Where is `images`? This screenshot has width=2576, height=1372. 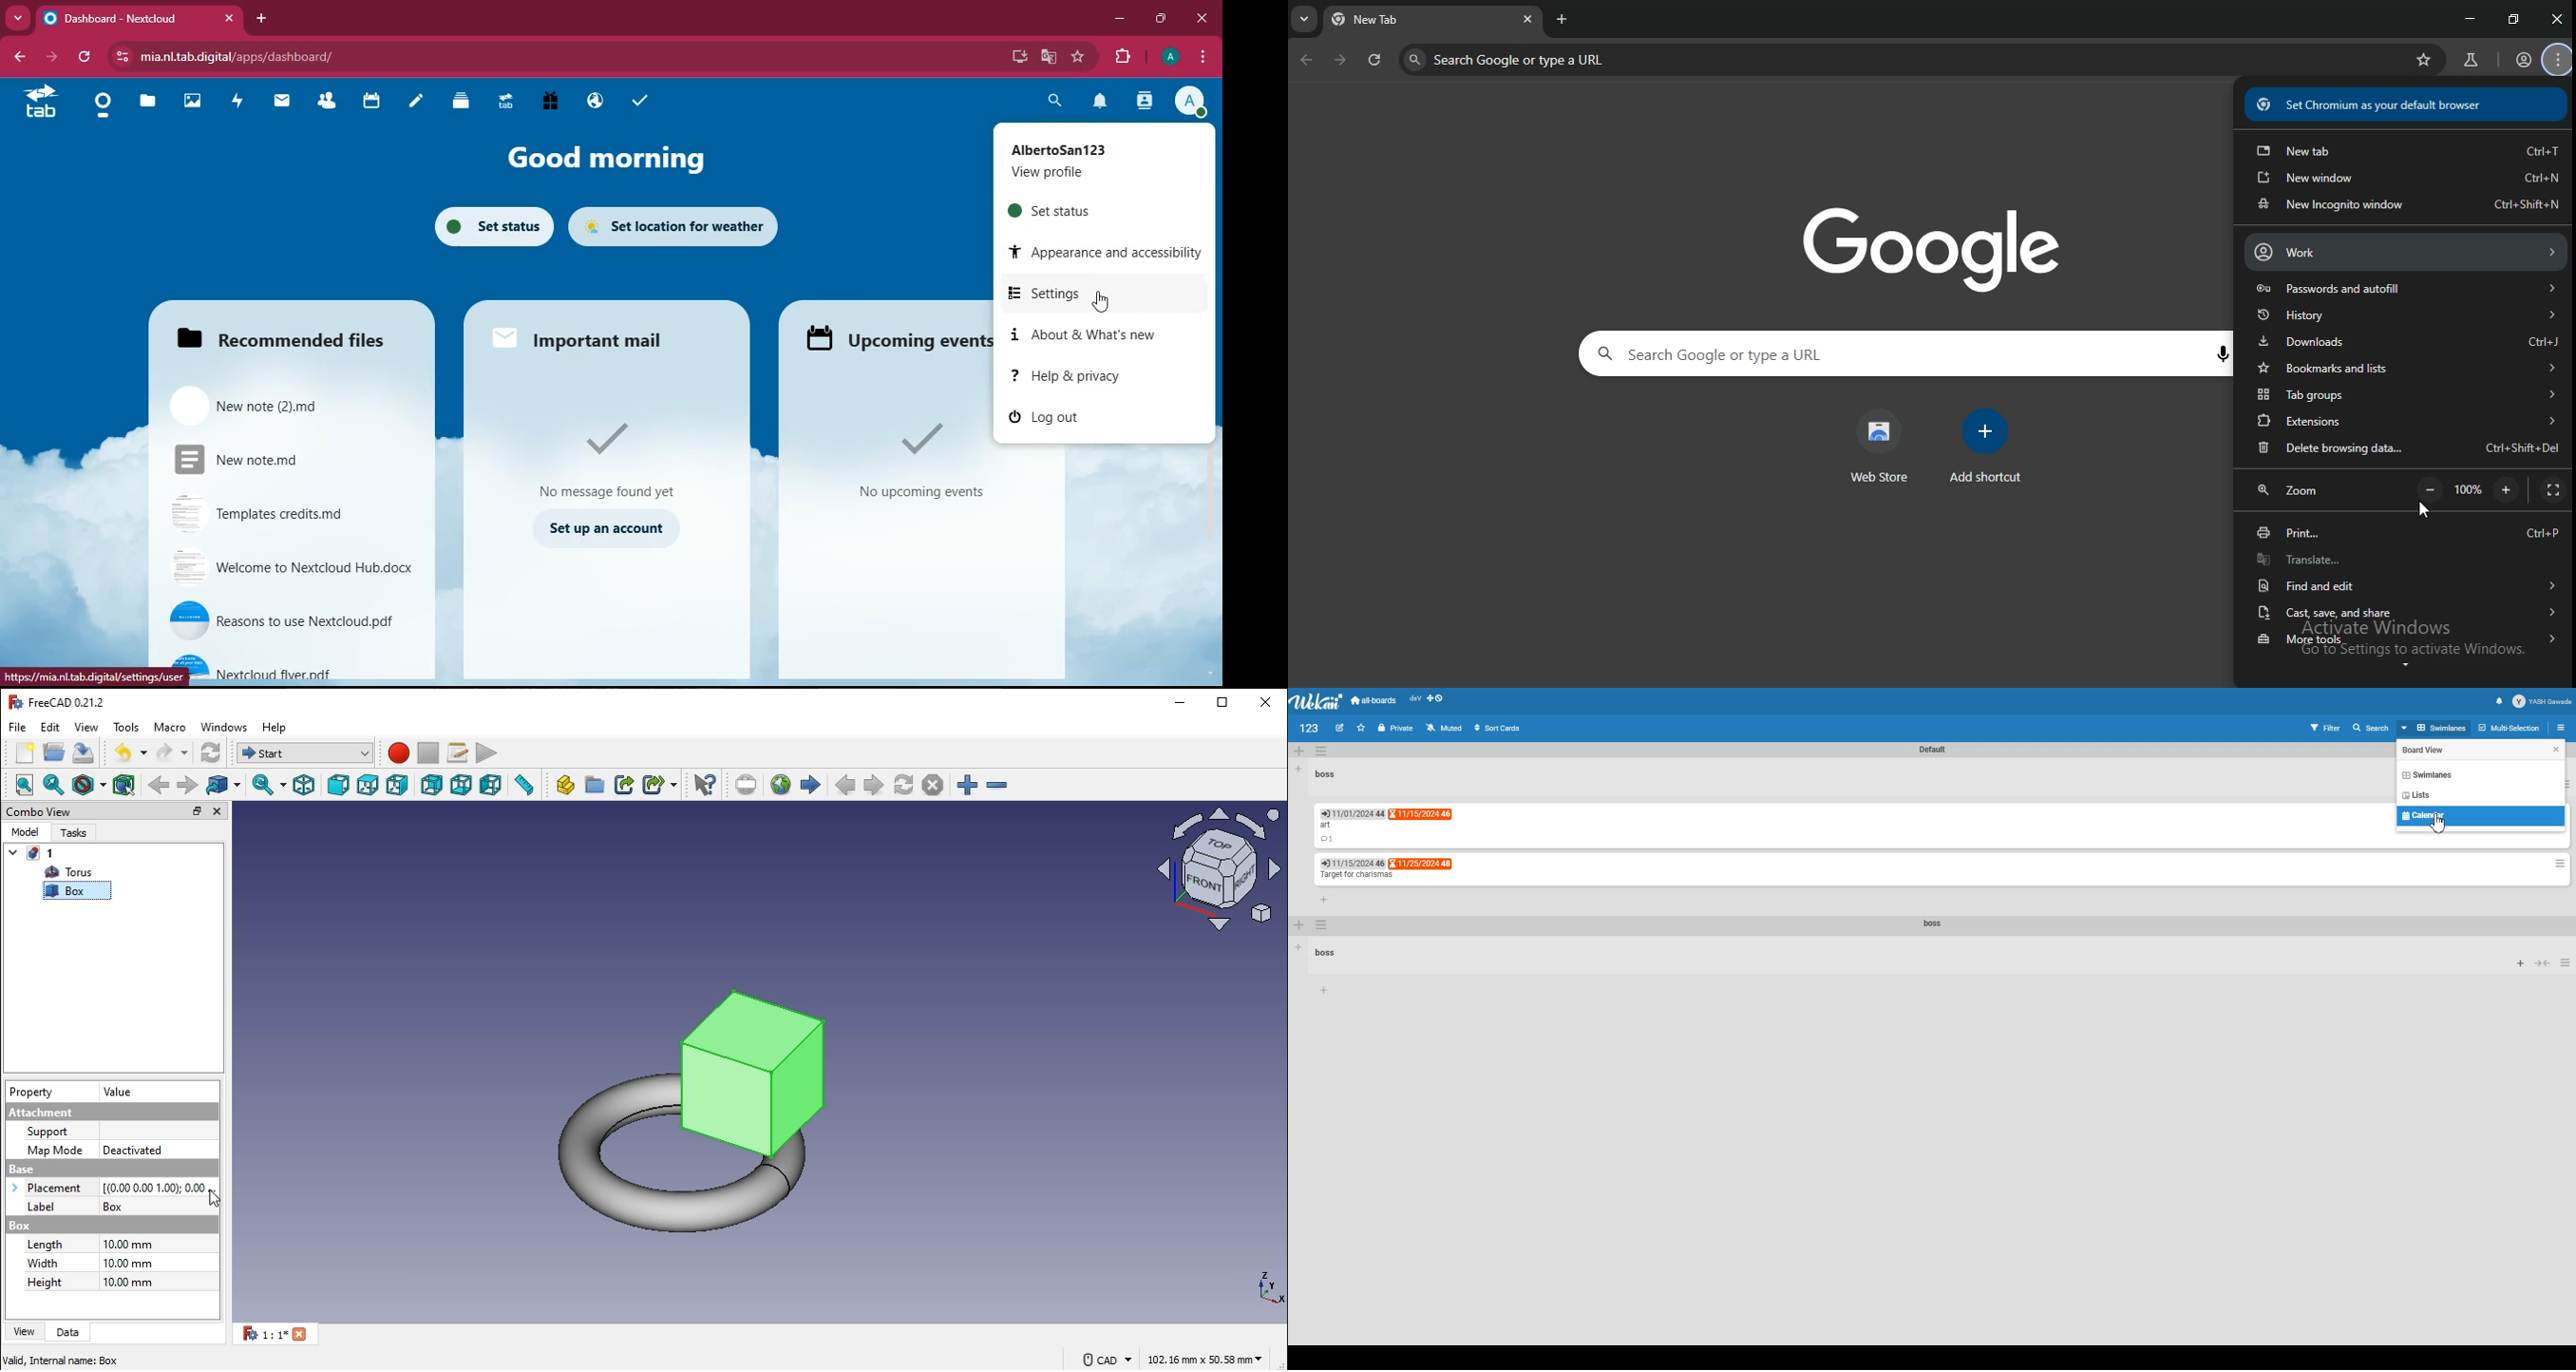
images is located at coordinates (193, 102).